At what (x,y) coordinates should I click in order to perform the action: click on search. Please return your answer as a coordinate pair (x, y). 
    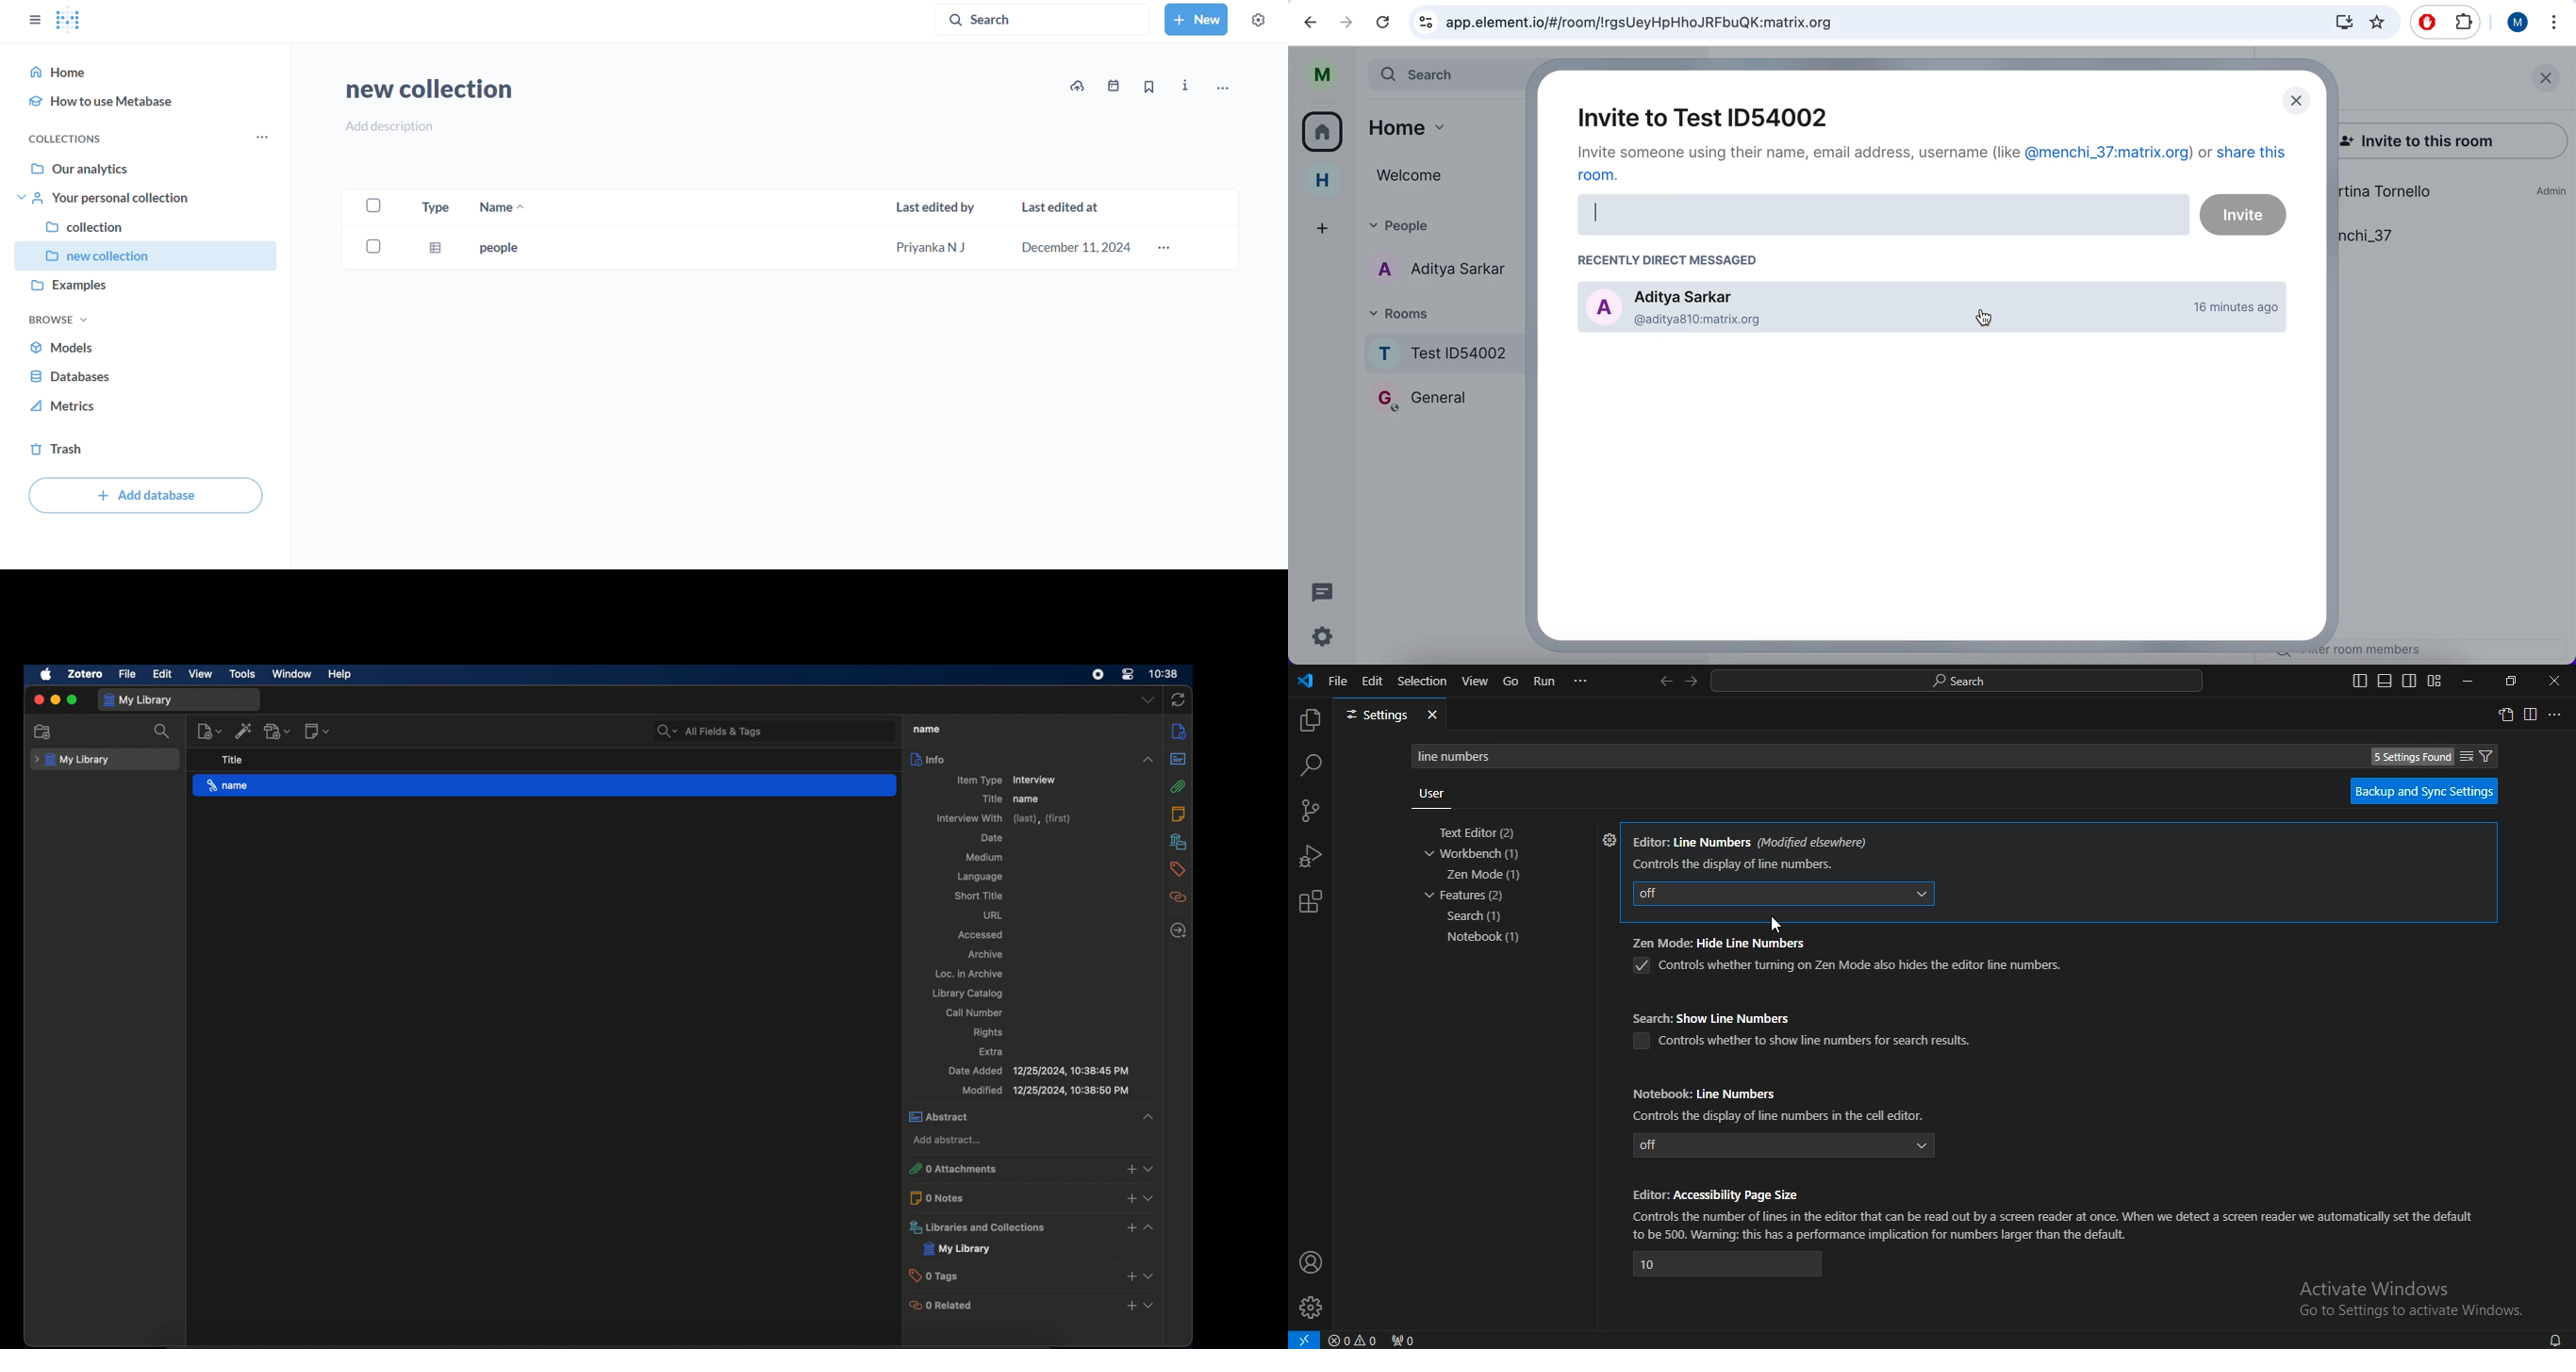
    Looking at the image, I should click on (1044, 18).